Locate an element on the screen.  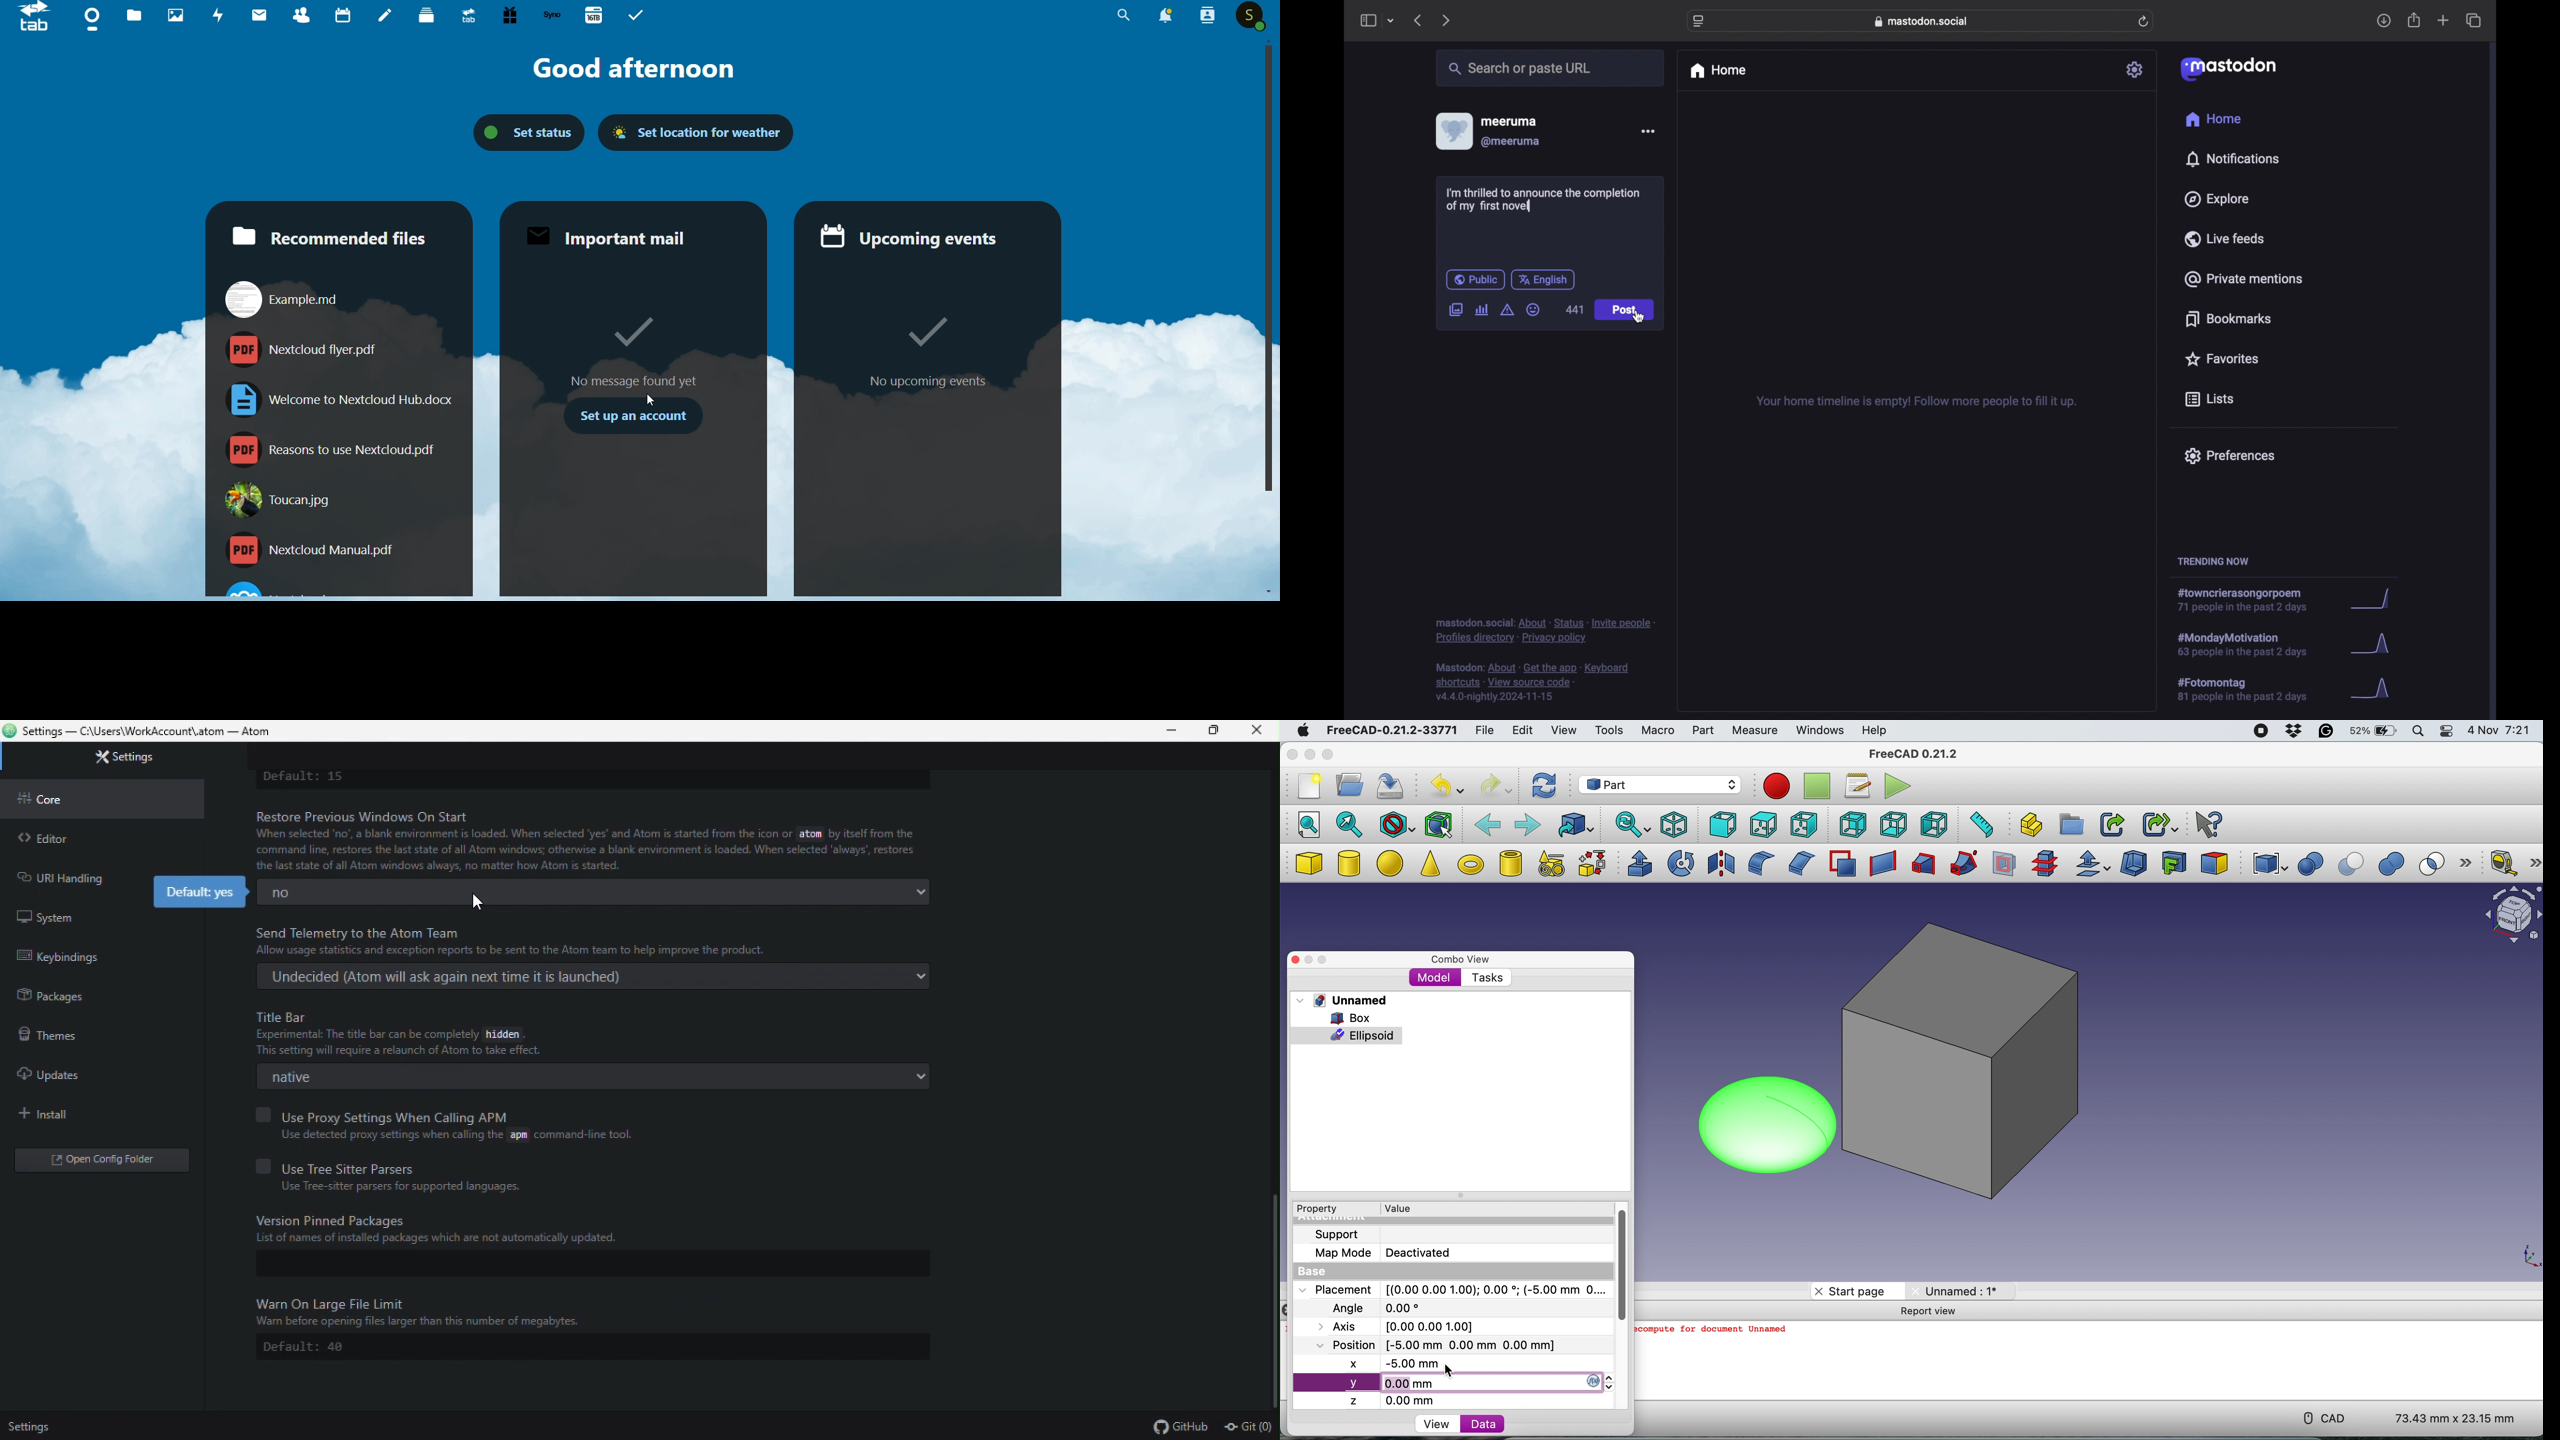
cylinder is located at coordinates (1349, 865).